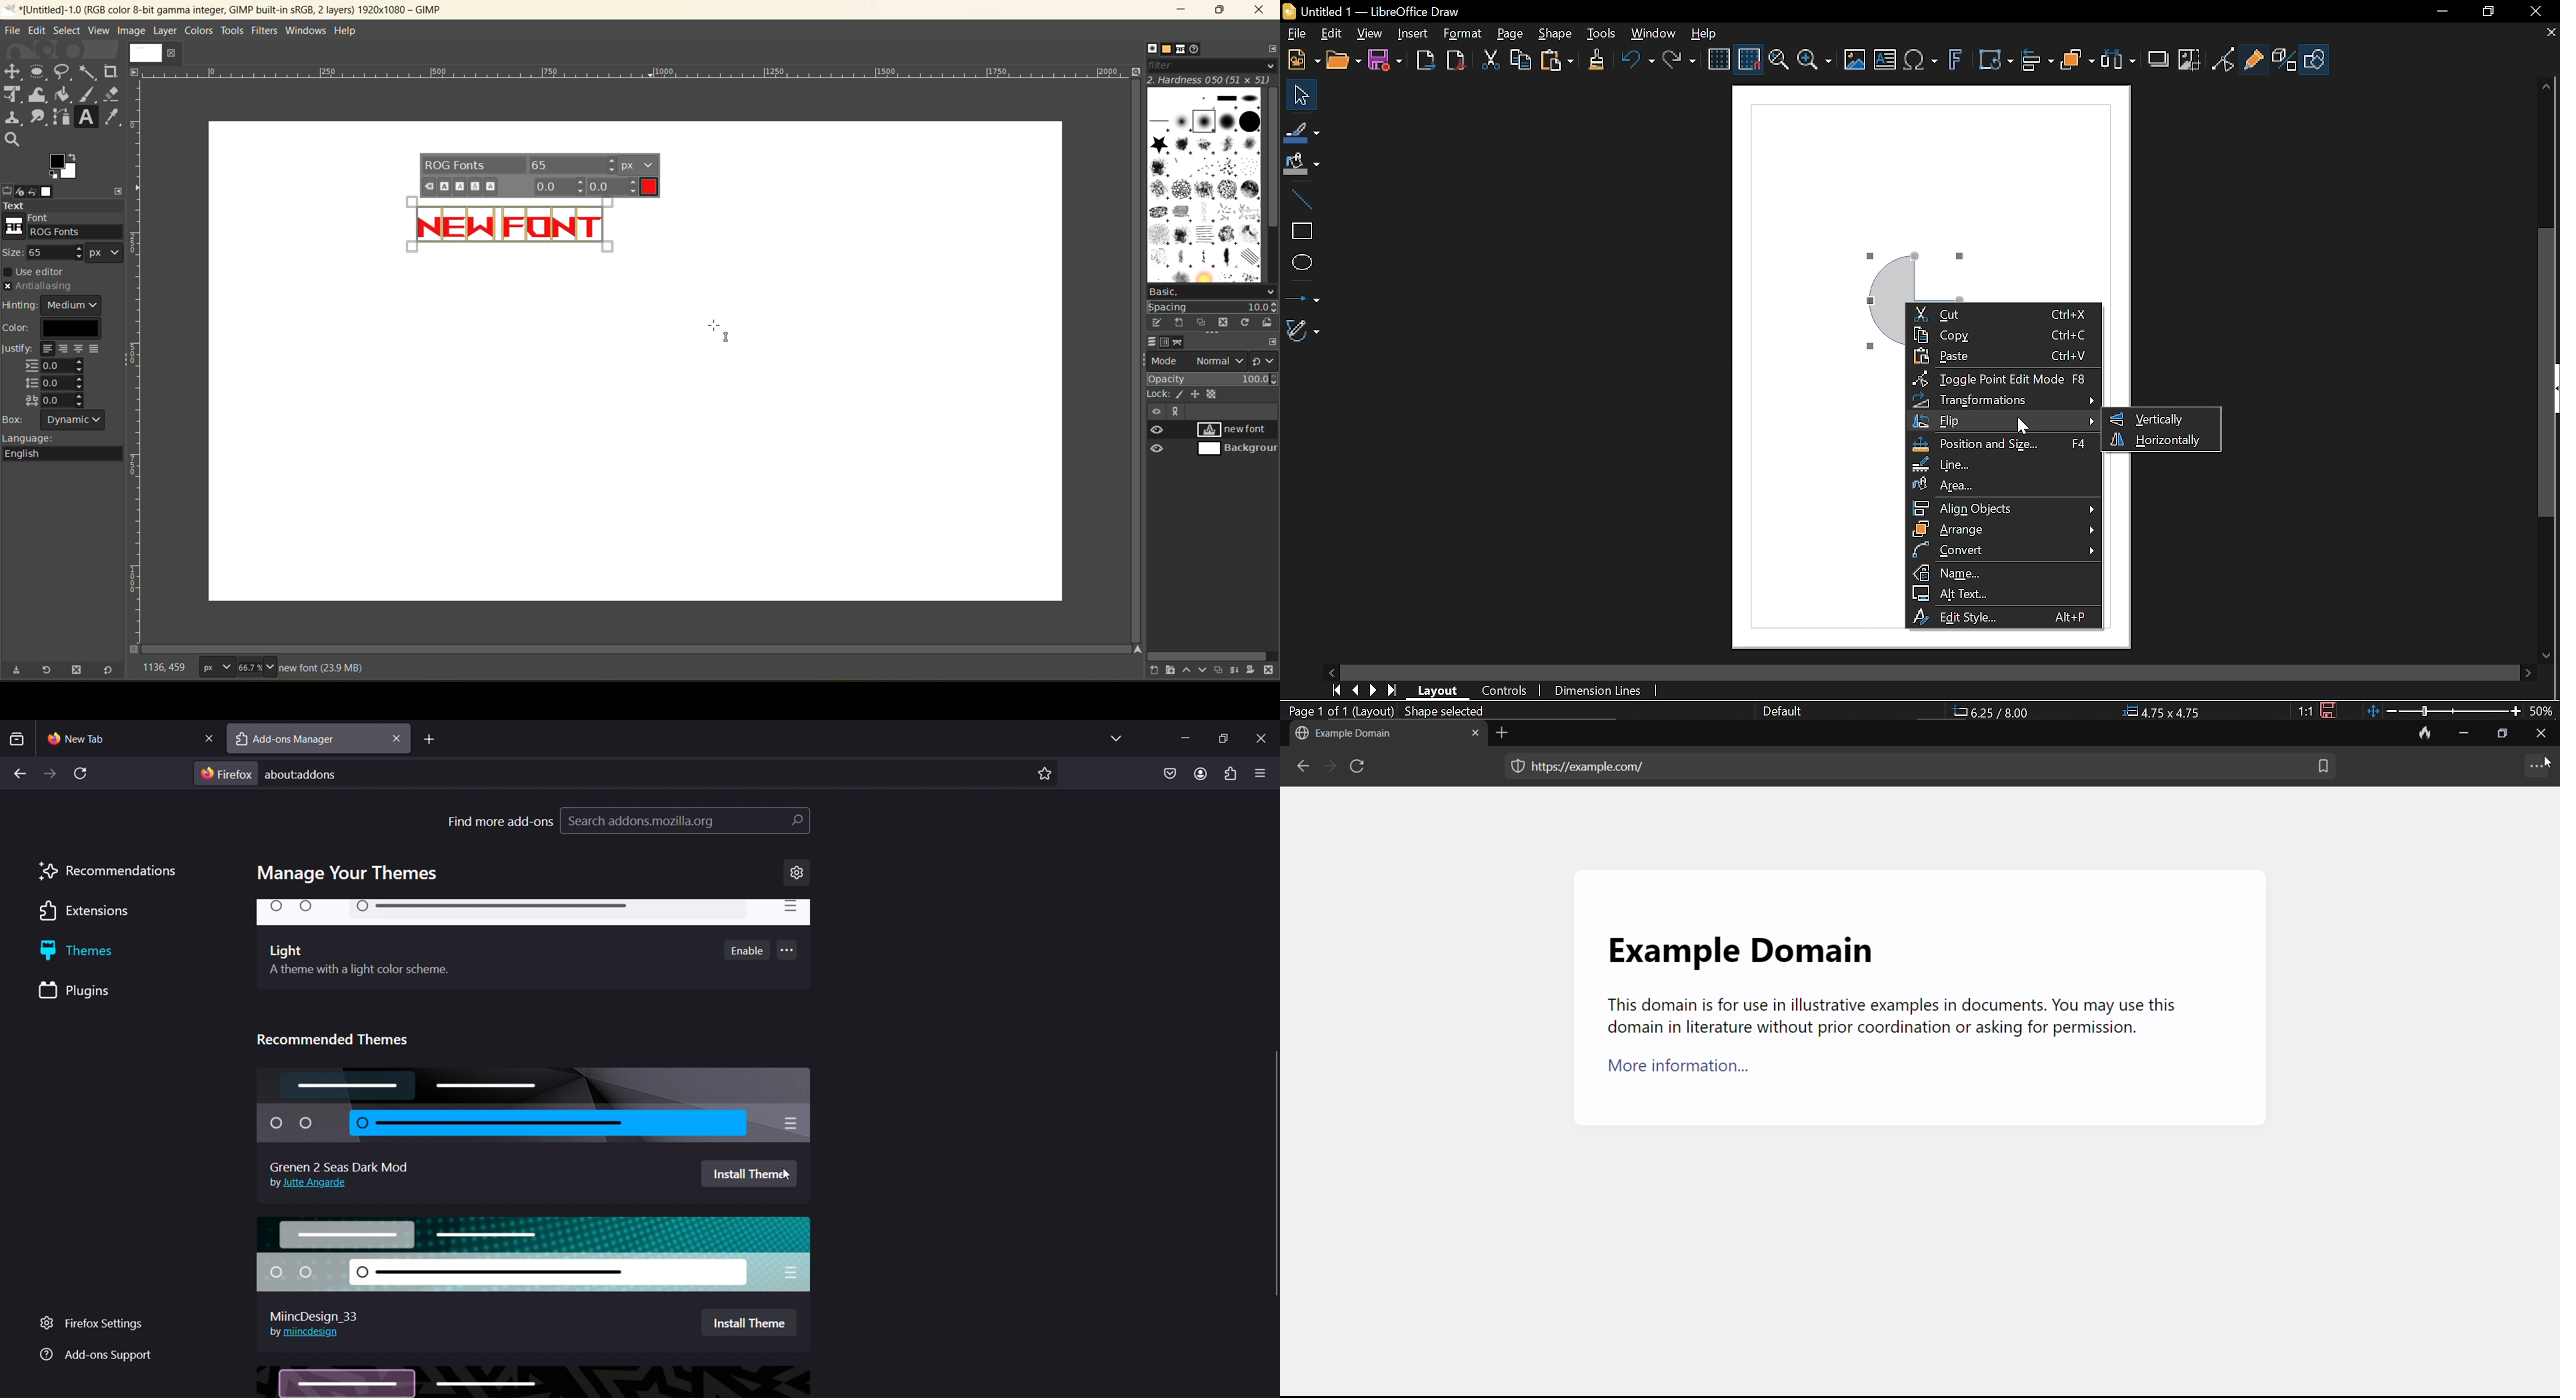  I want to click on open brush as image, so click(1269, 324).